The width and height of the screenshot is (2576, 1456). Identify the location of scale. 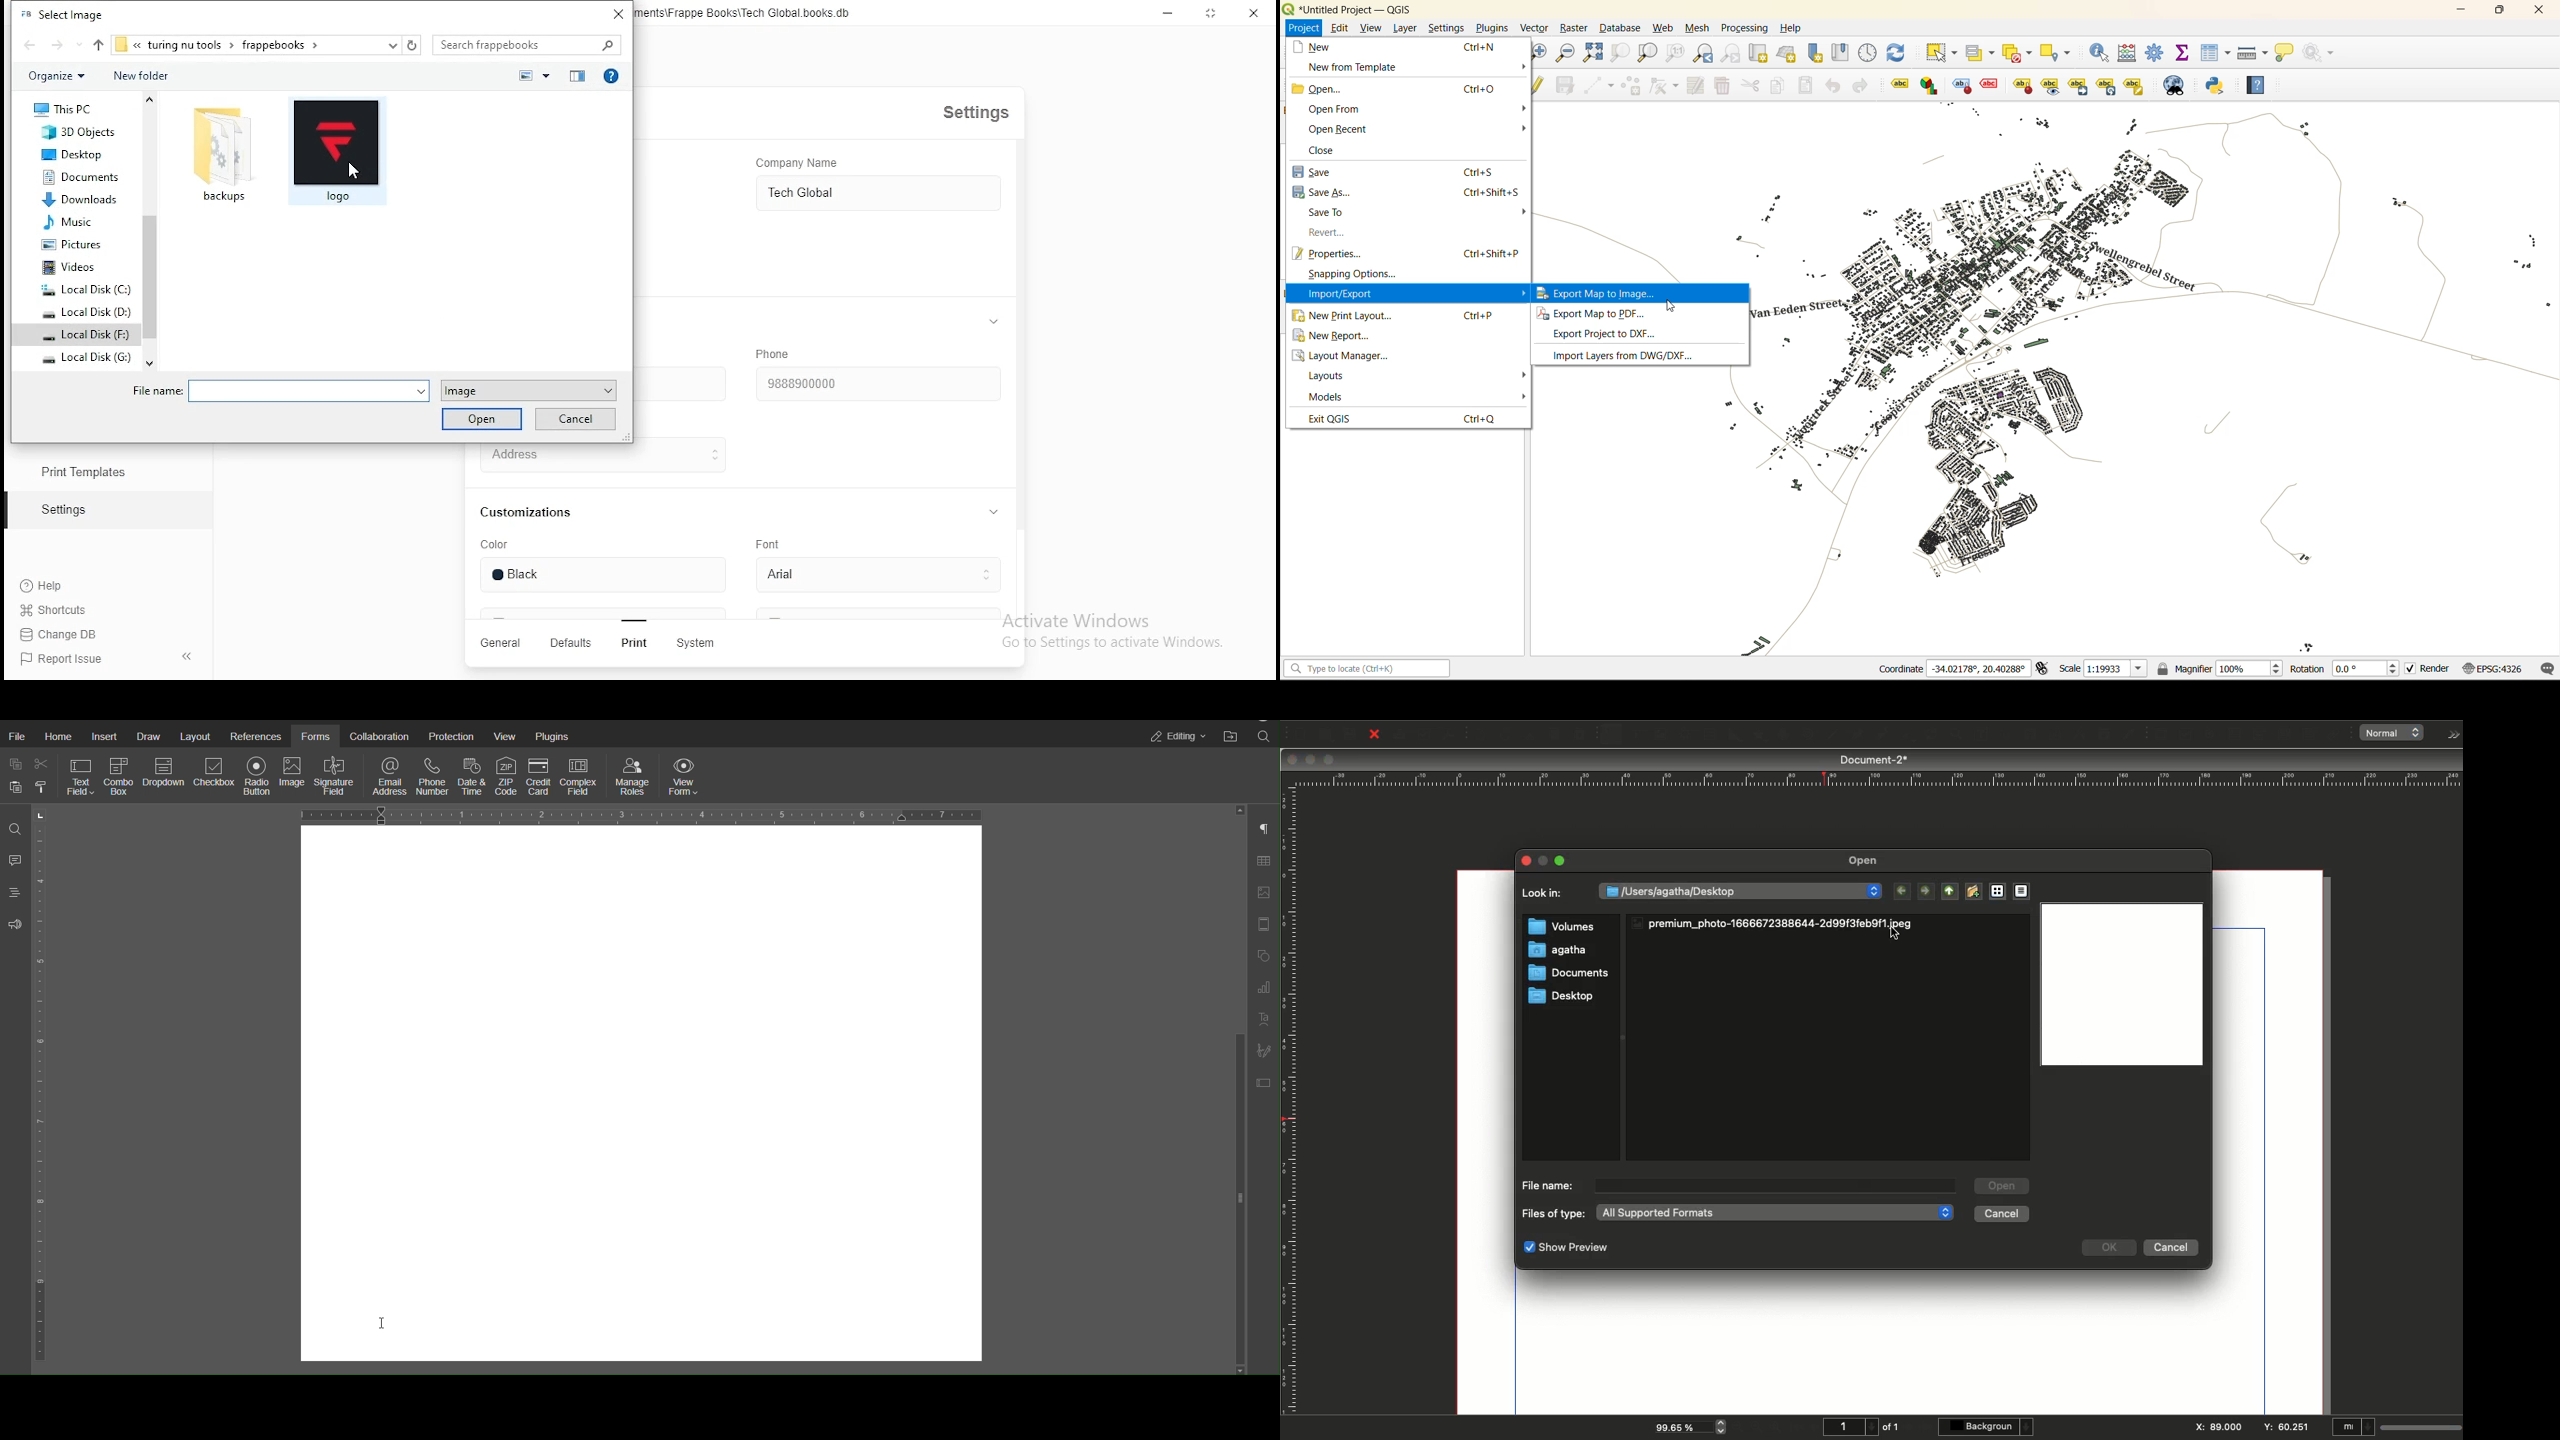
(2099, 669).